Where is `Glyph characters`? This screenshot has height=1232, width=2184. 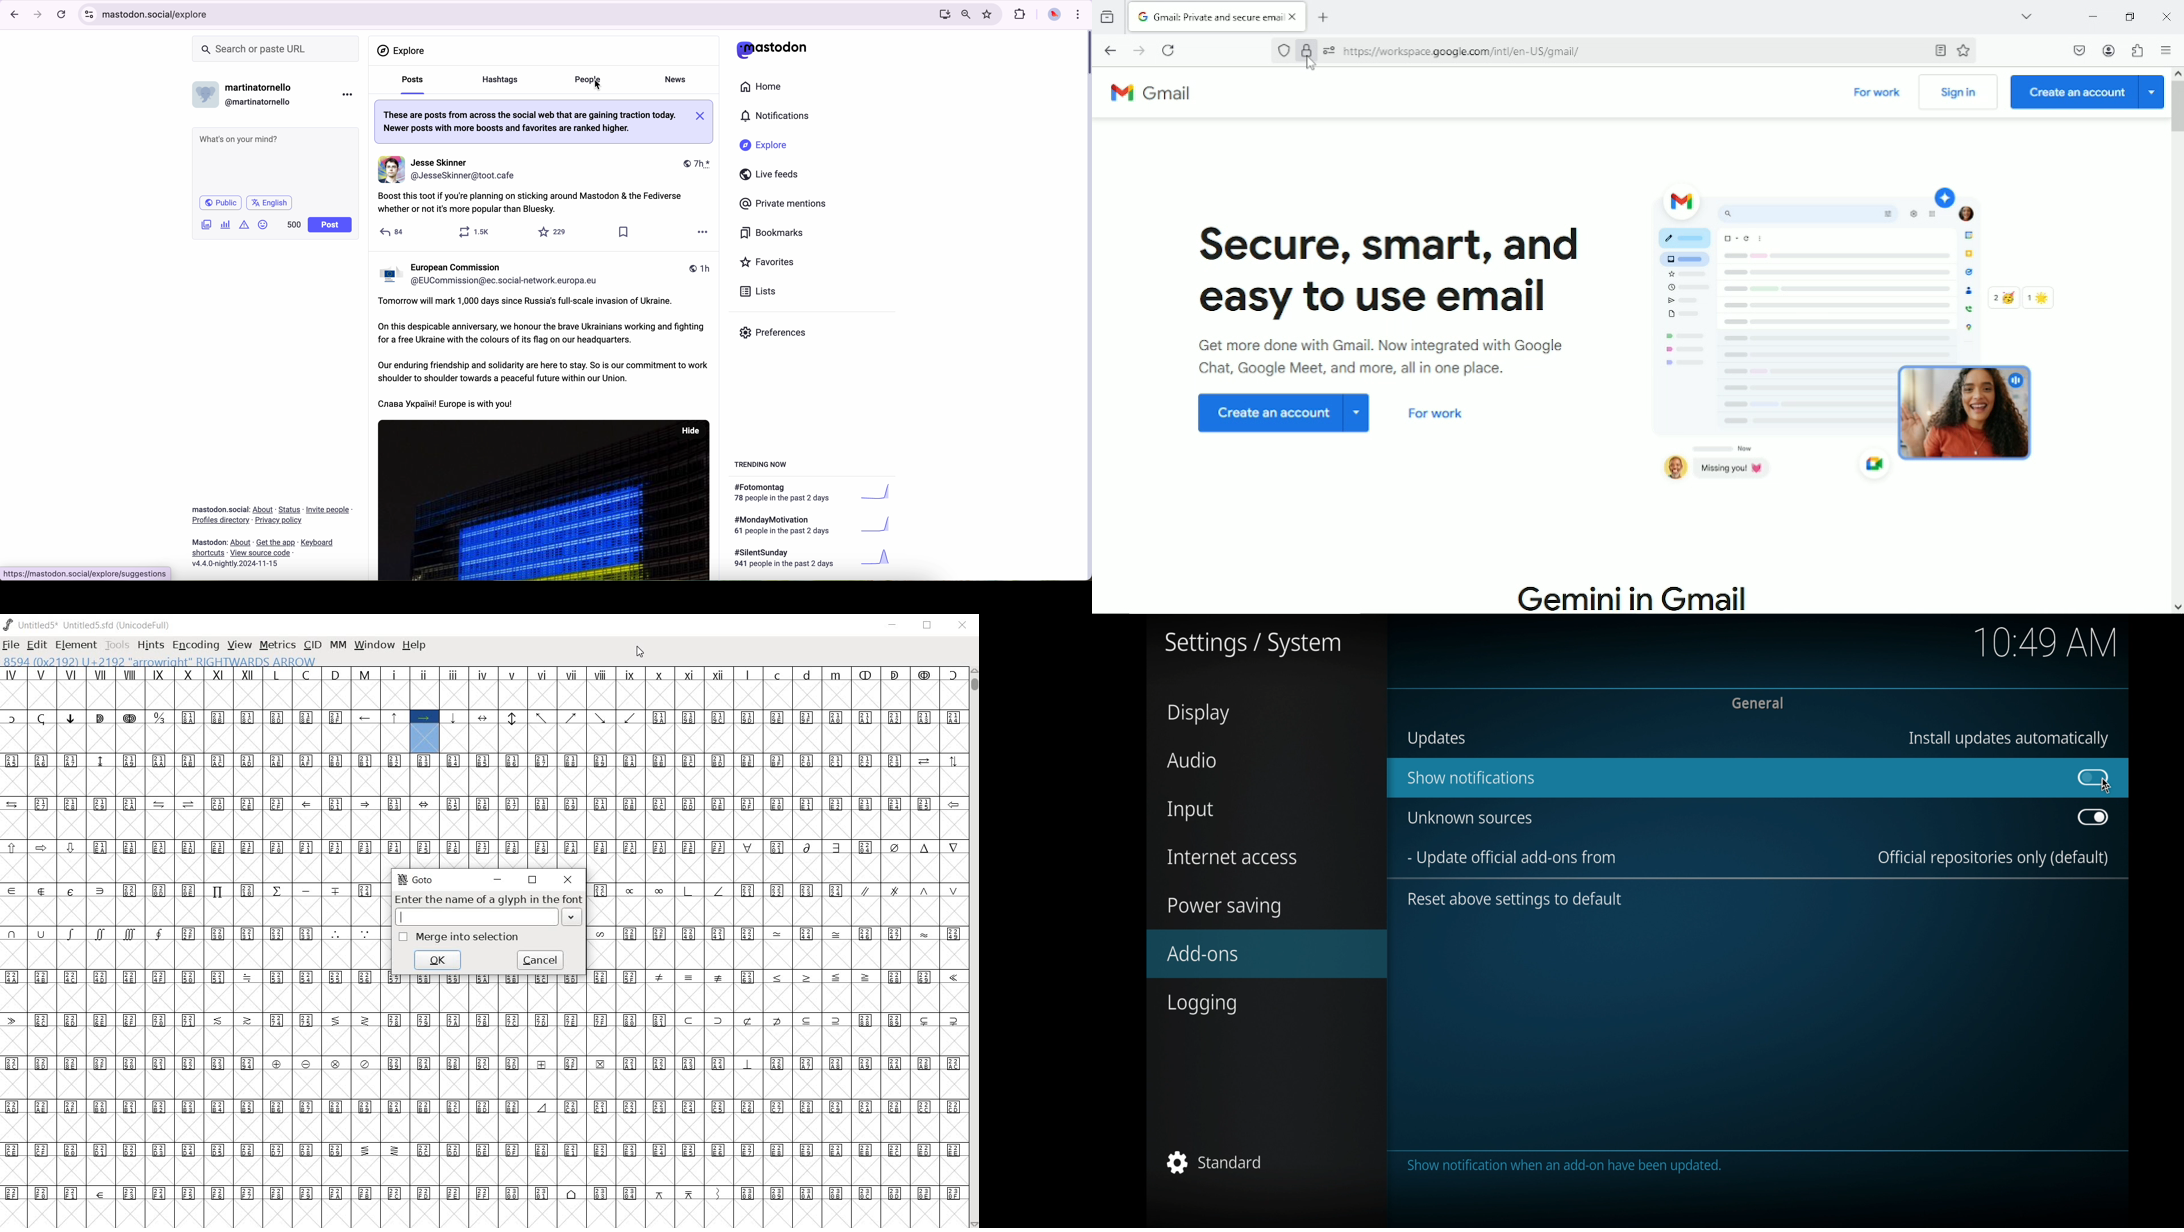
Glyph characters is located at coordinates (676, 753).